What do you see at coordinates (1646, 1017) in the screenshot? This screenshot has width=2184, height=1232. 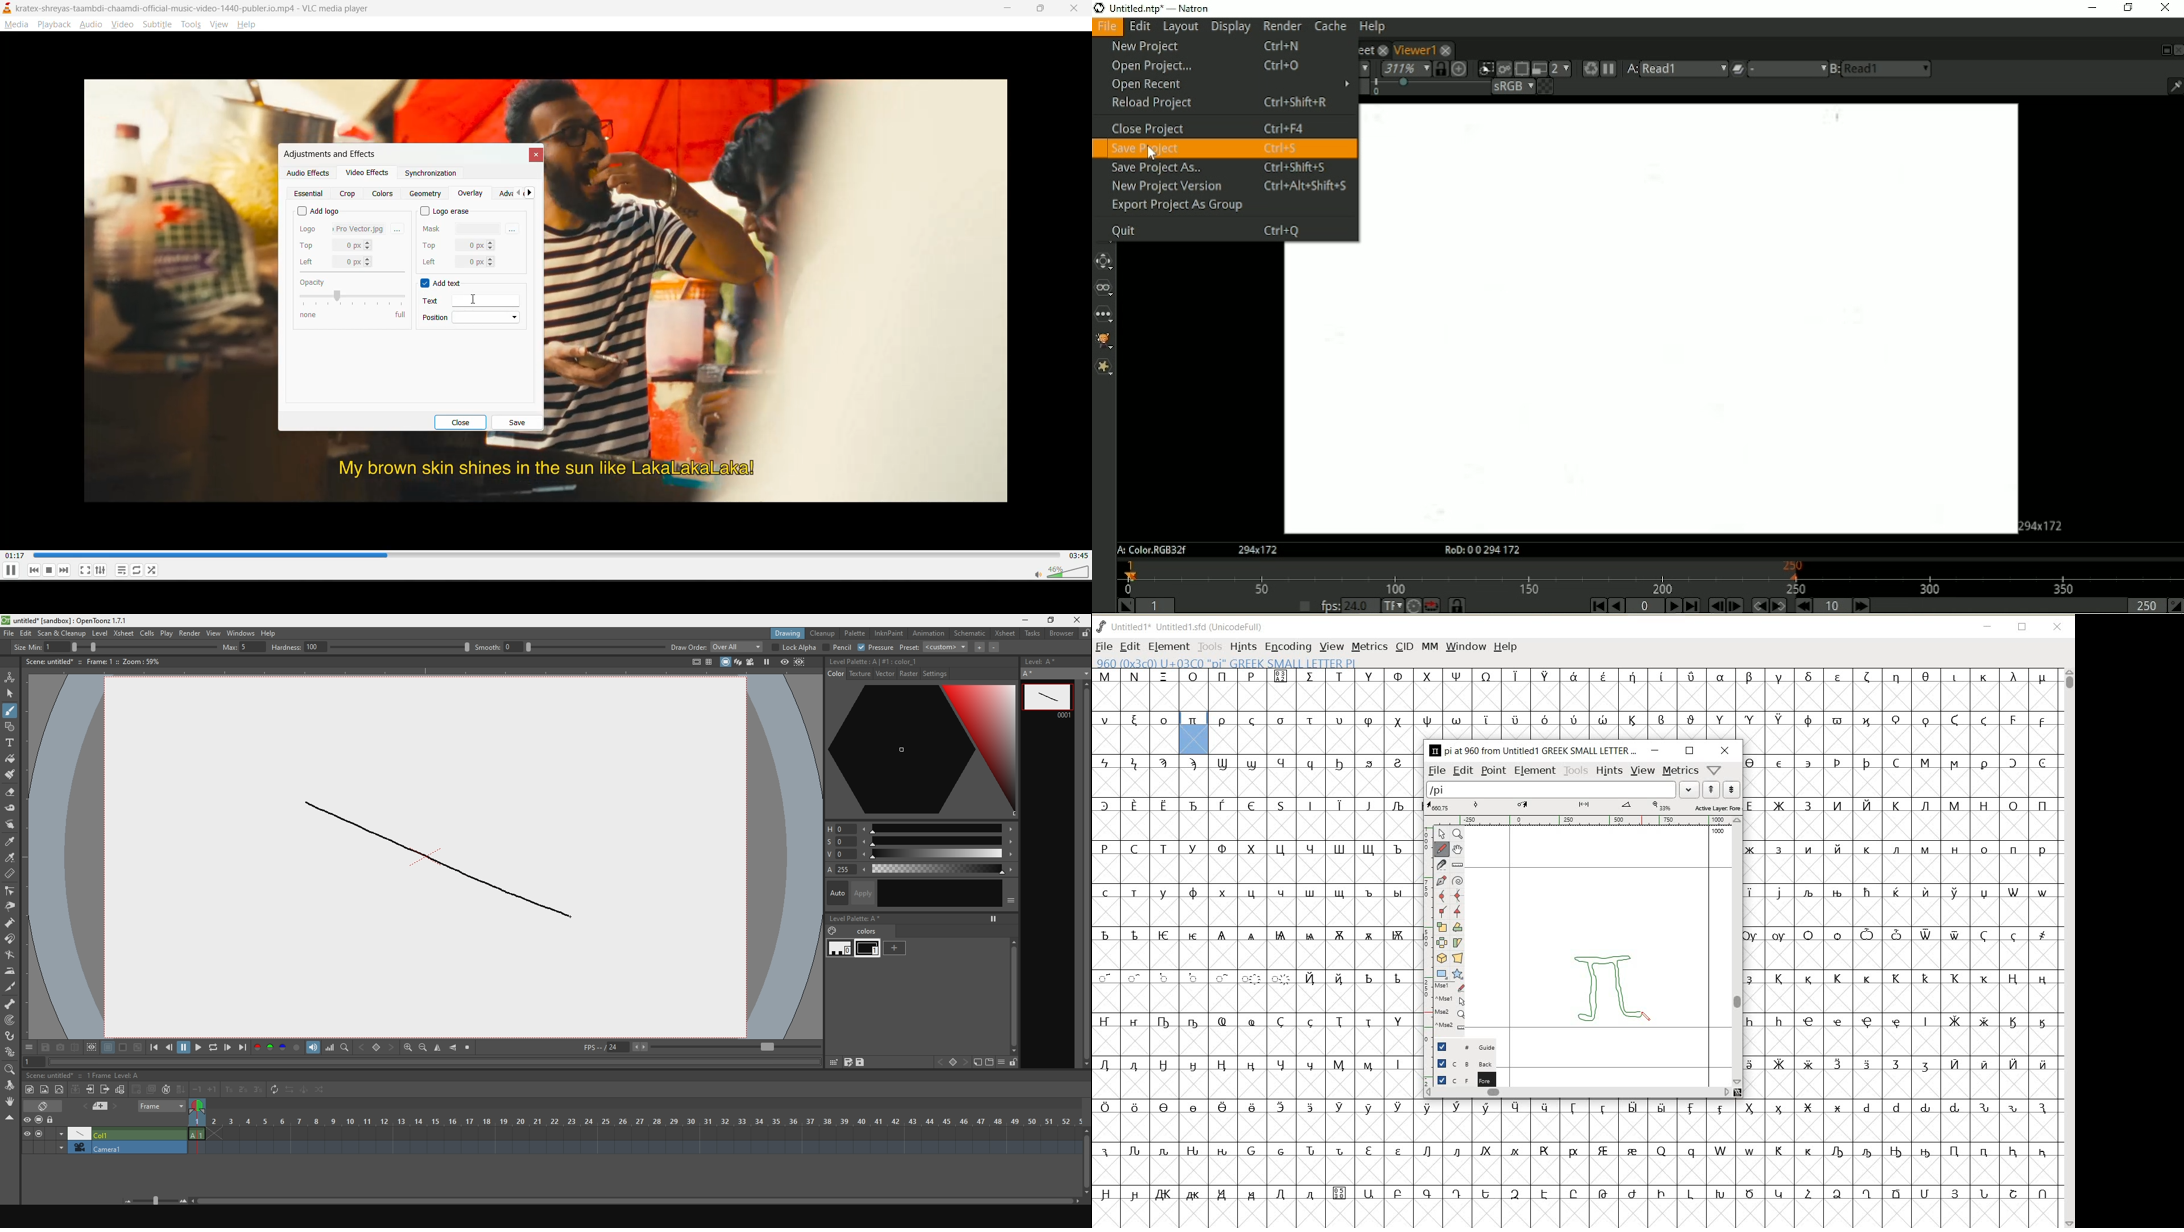 I see `PENCIL TOOL/cursor location` at bounding box center [1646, 1017].